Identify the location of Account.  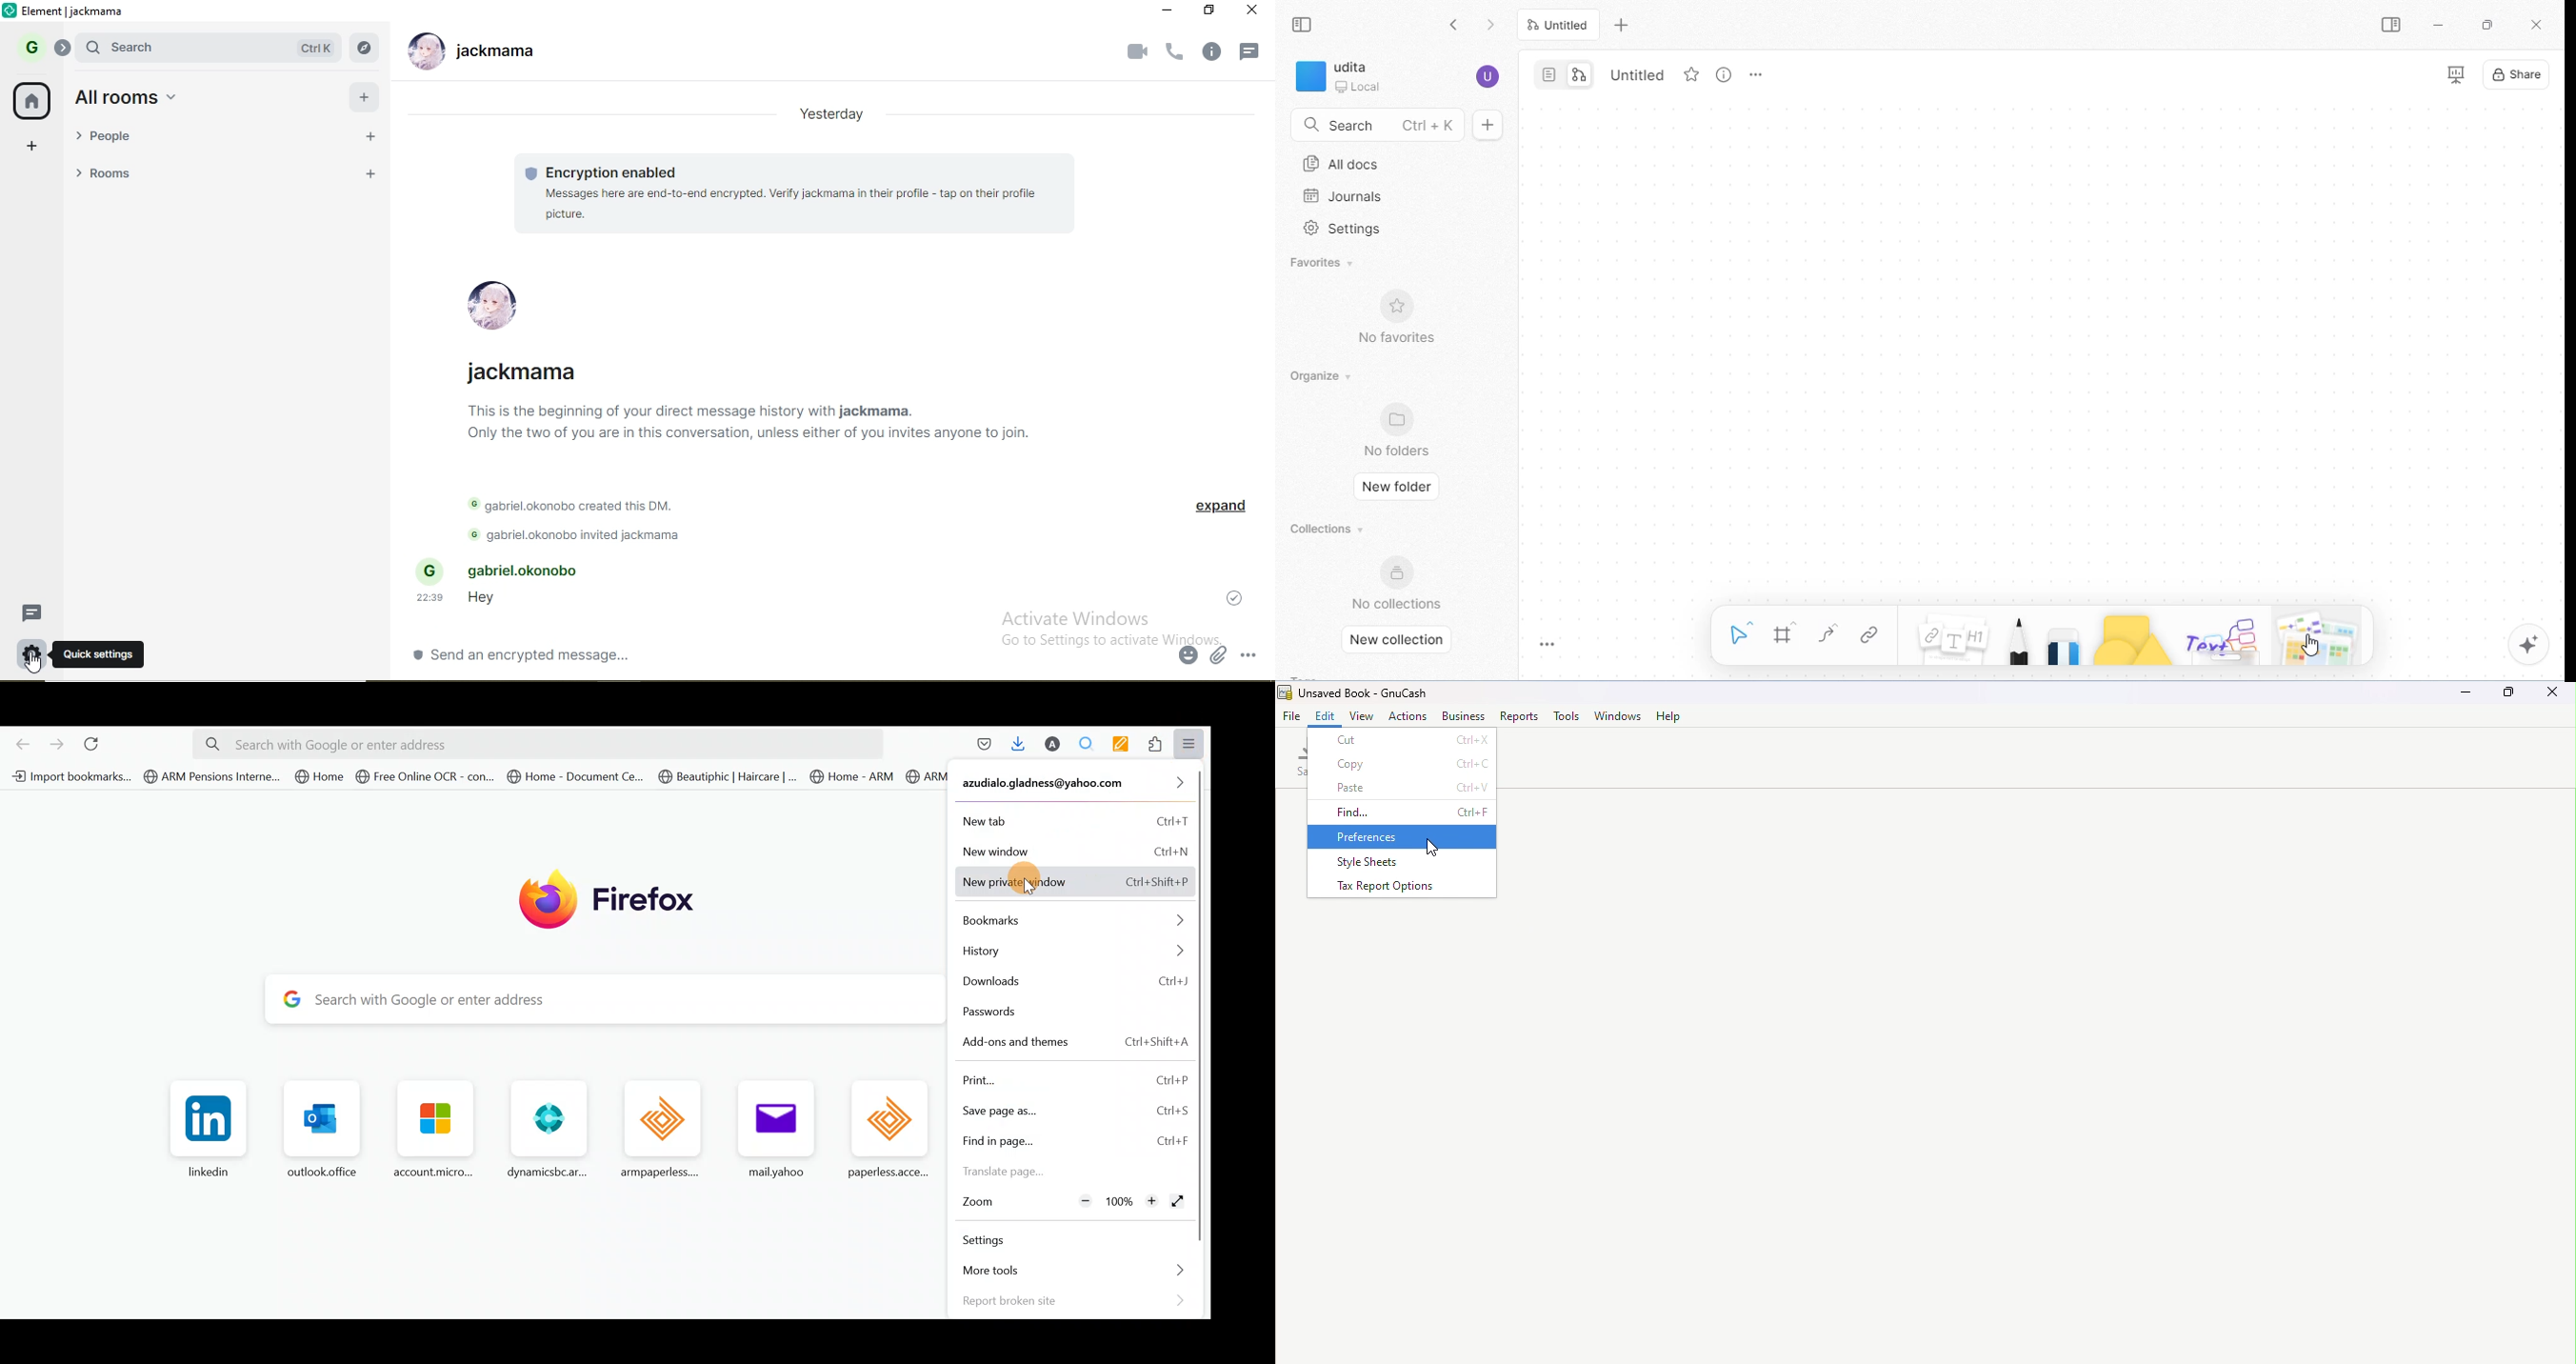
(1054, 745).